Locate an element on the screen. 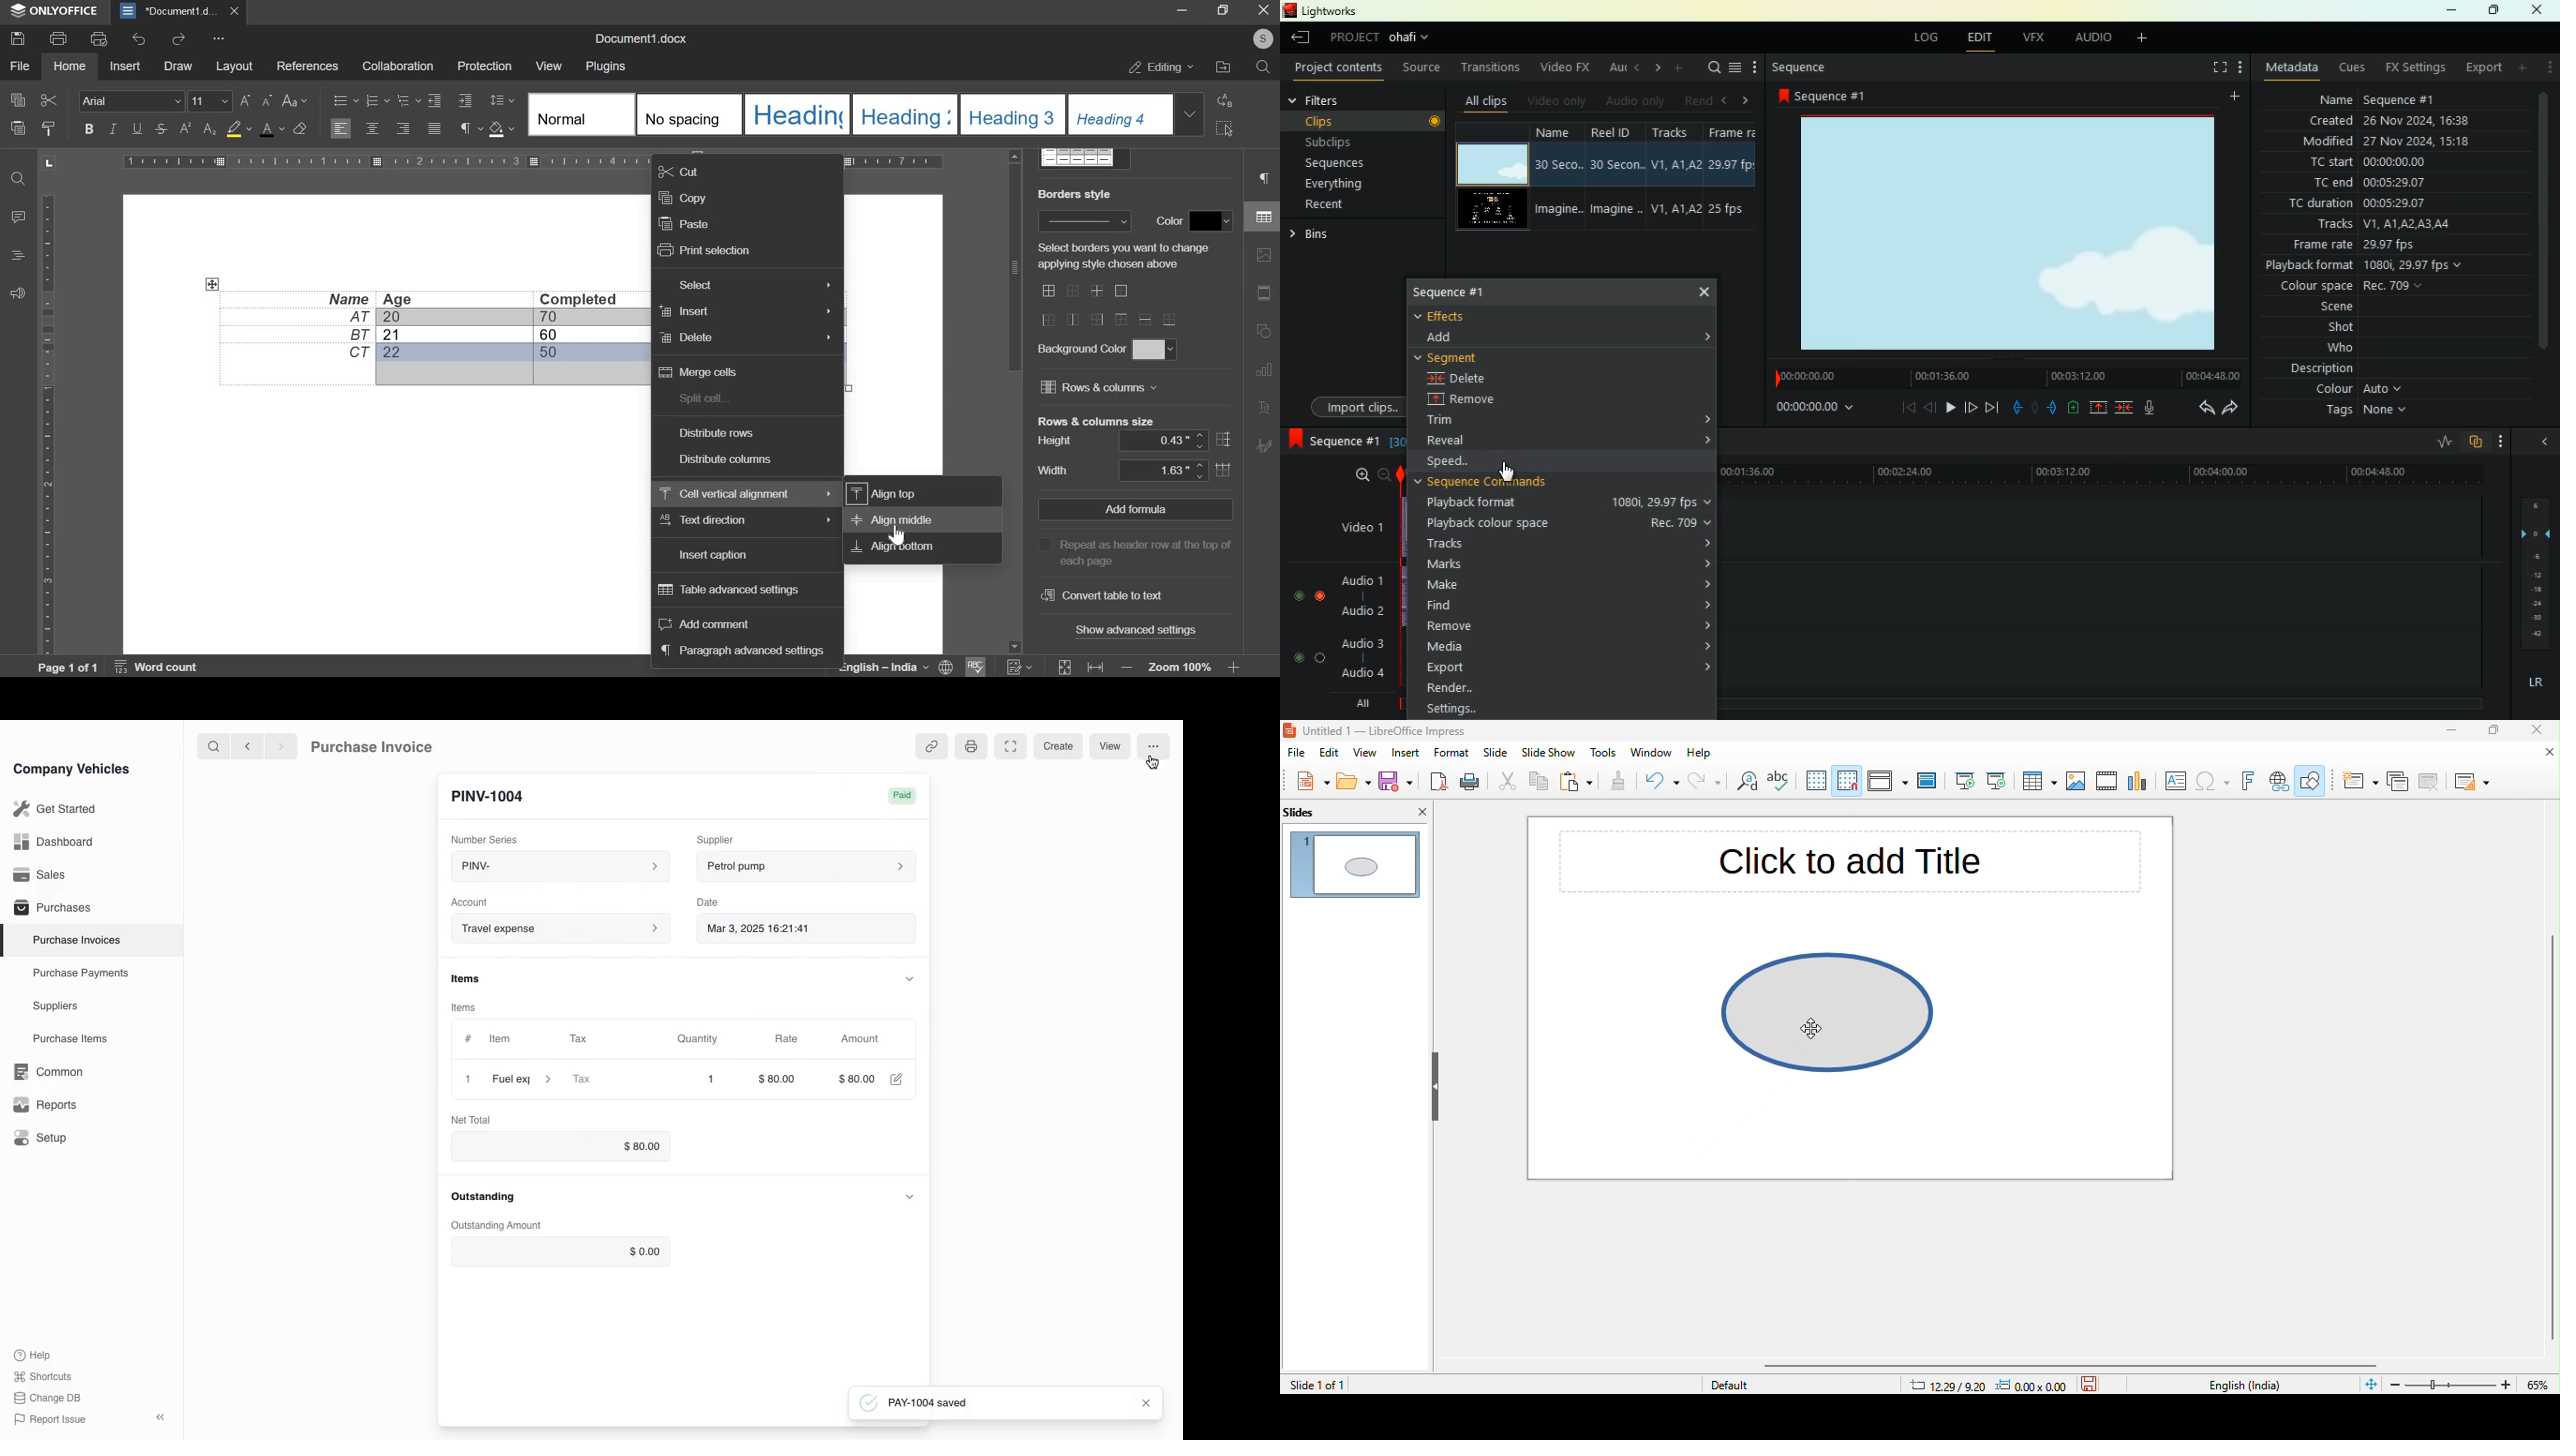 This screenshot has width=2576, height=1456. Reports is located at coordinates (45, 1105).